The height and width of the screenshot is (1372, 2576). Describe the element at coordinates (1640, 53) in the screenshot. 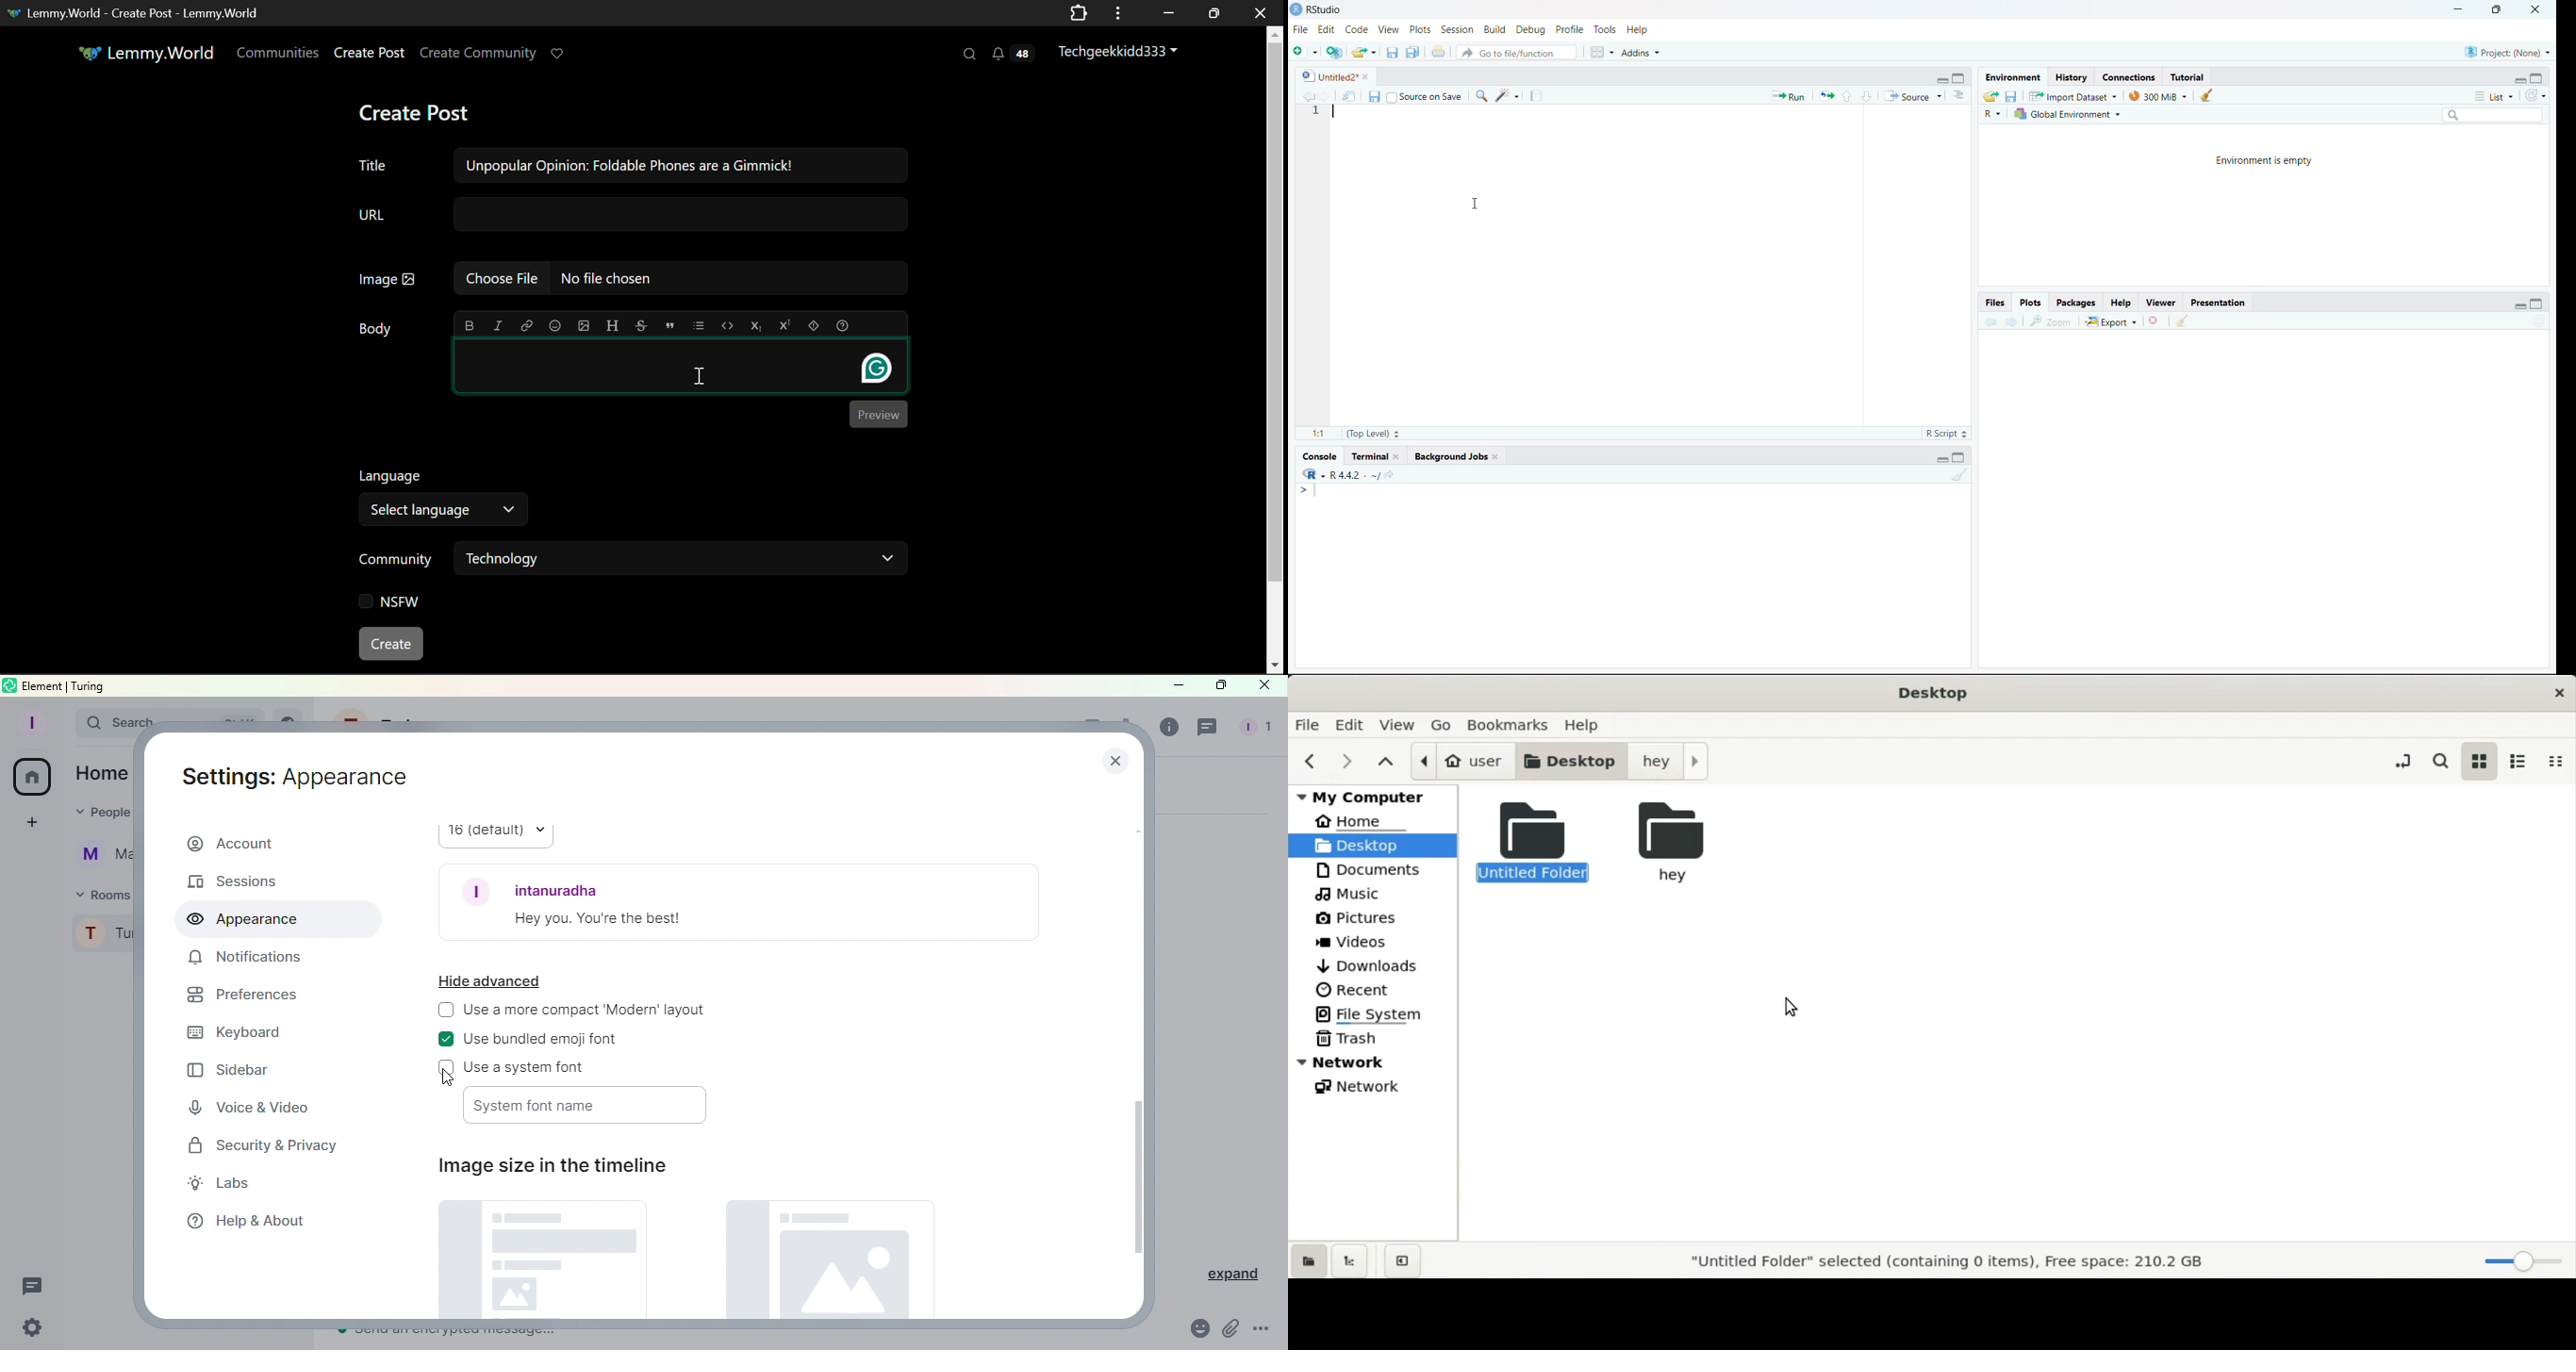

I see ` Addins ` at that location.